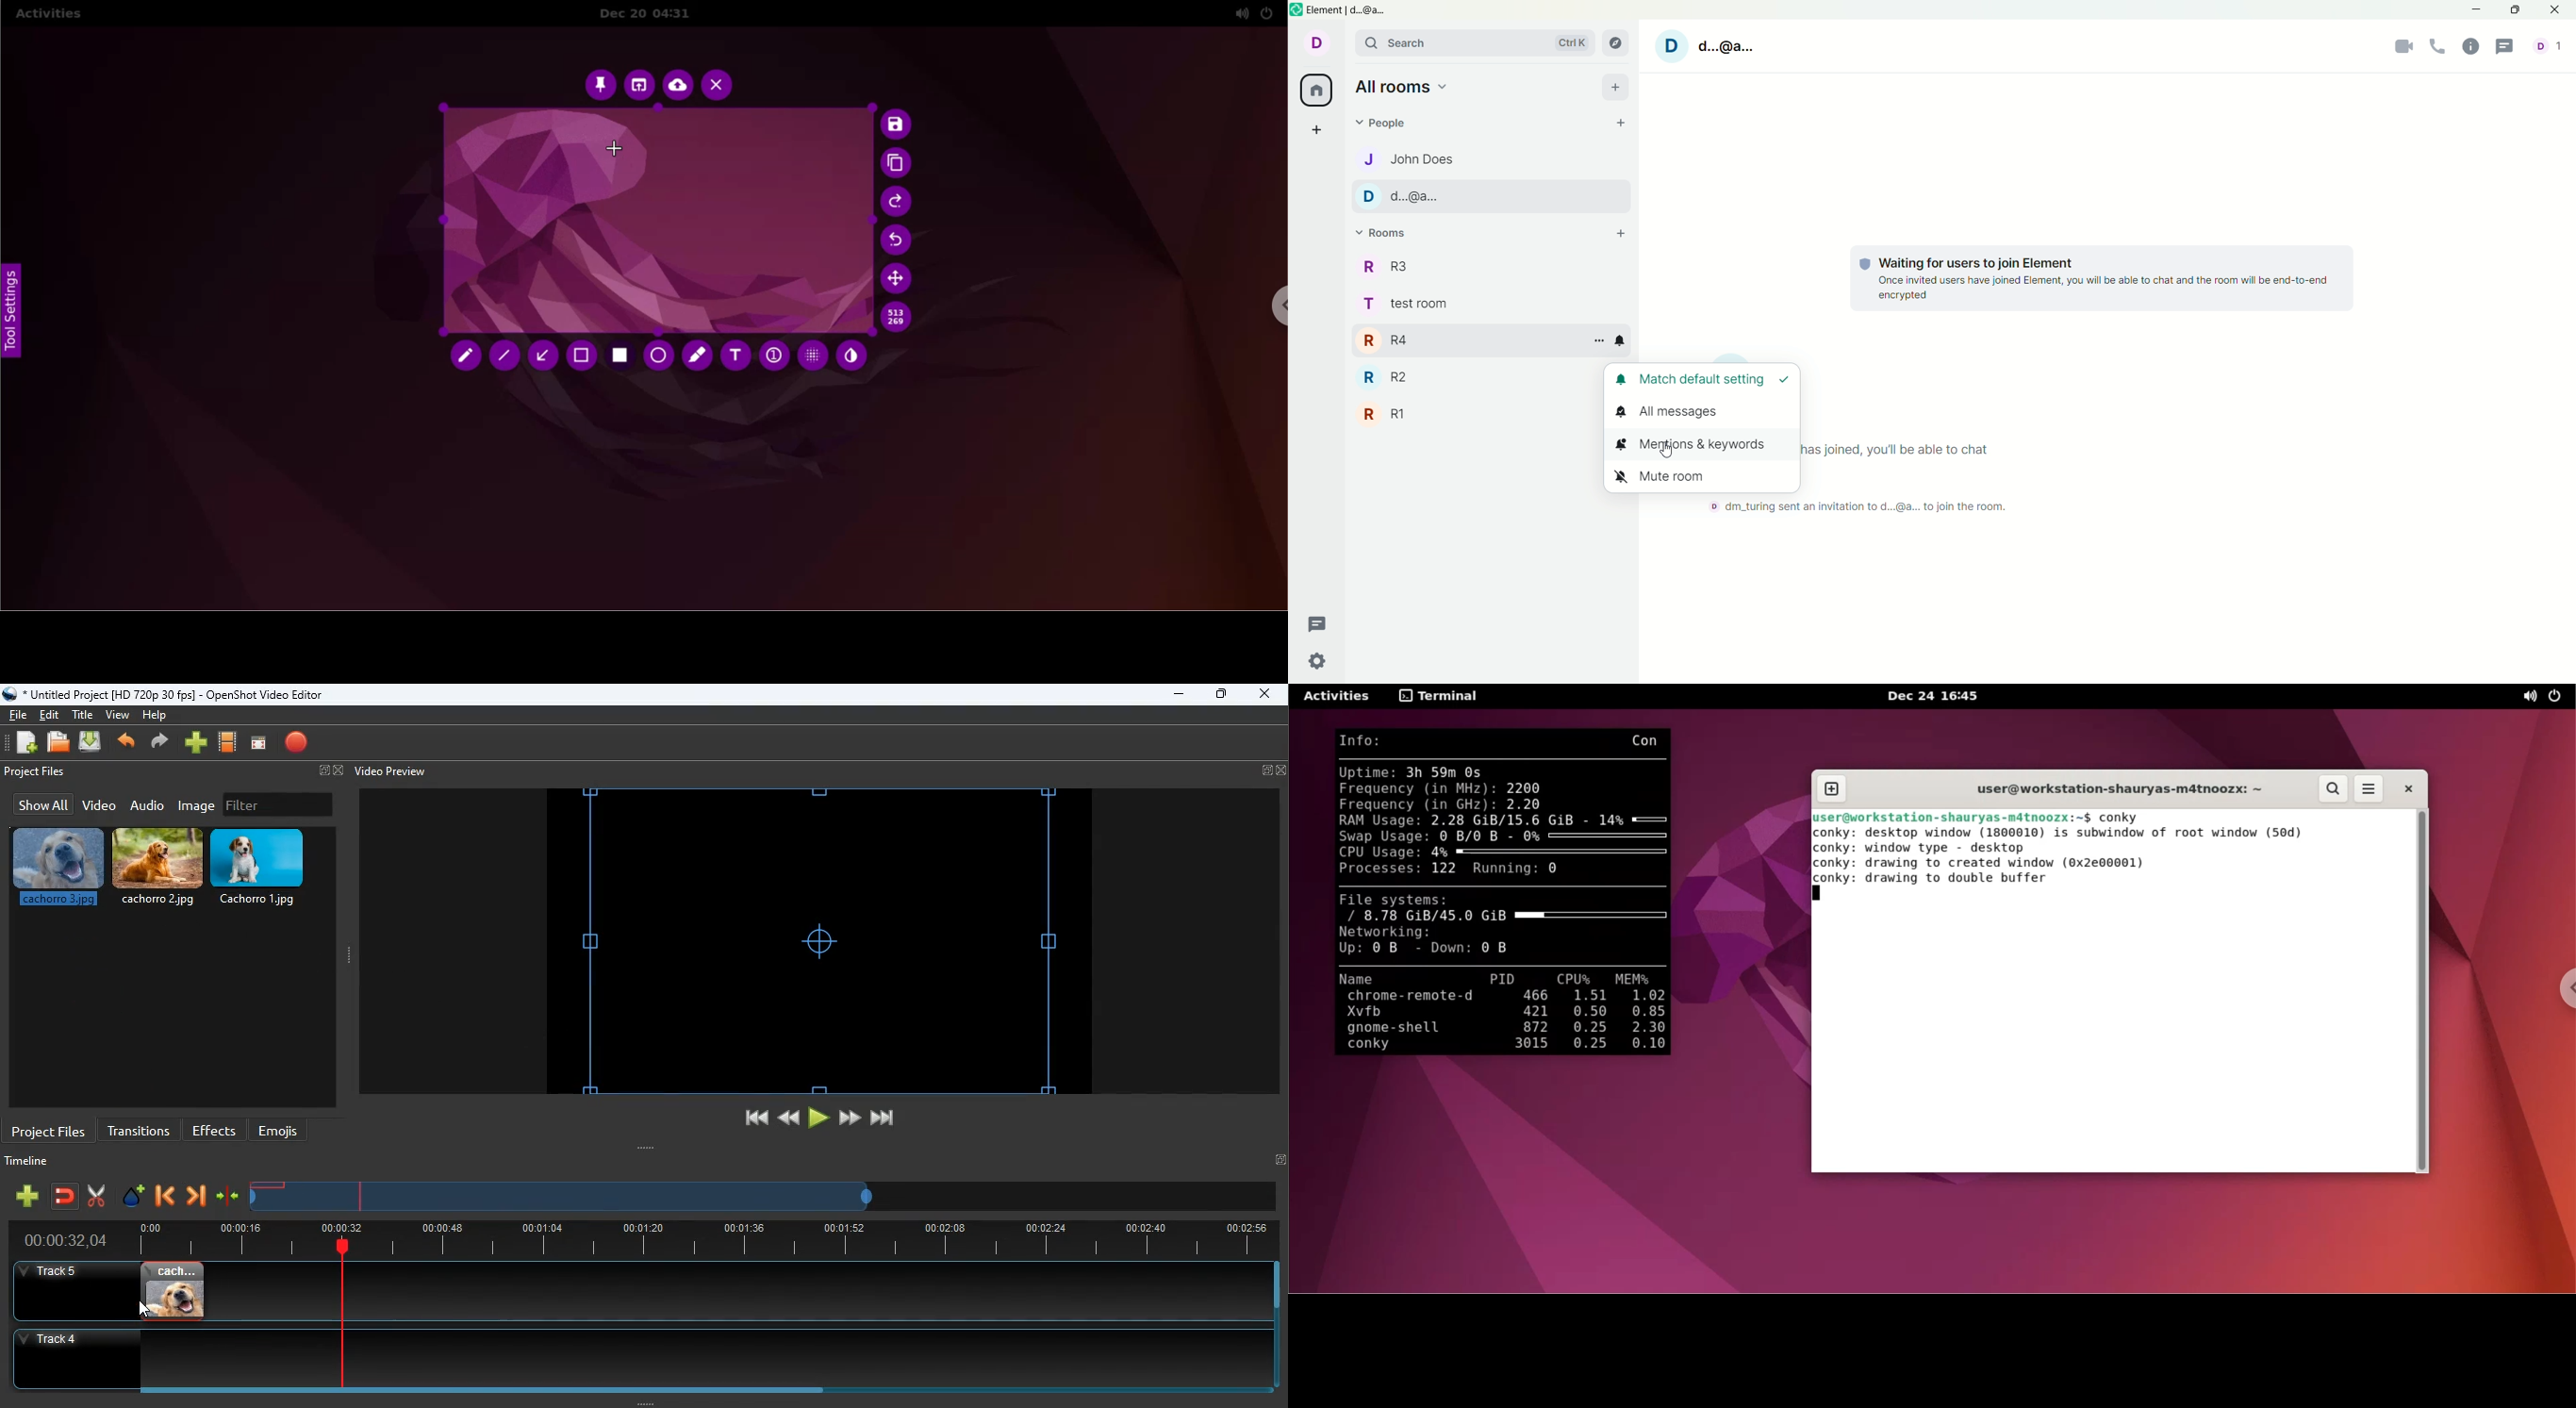 Image resolution: width=2576 pixels, height=1428 pixels. What do you see at coordinates (1703, 413) in the screenshot?
I see `all messages` at bounding box center [1703, 413].